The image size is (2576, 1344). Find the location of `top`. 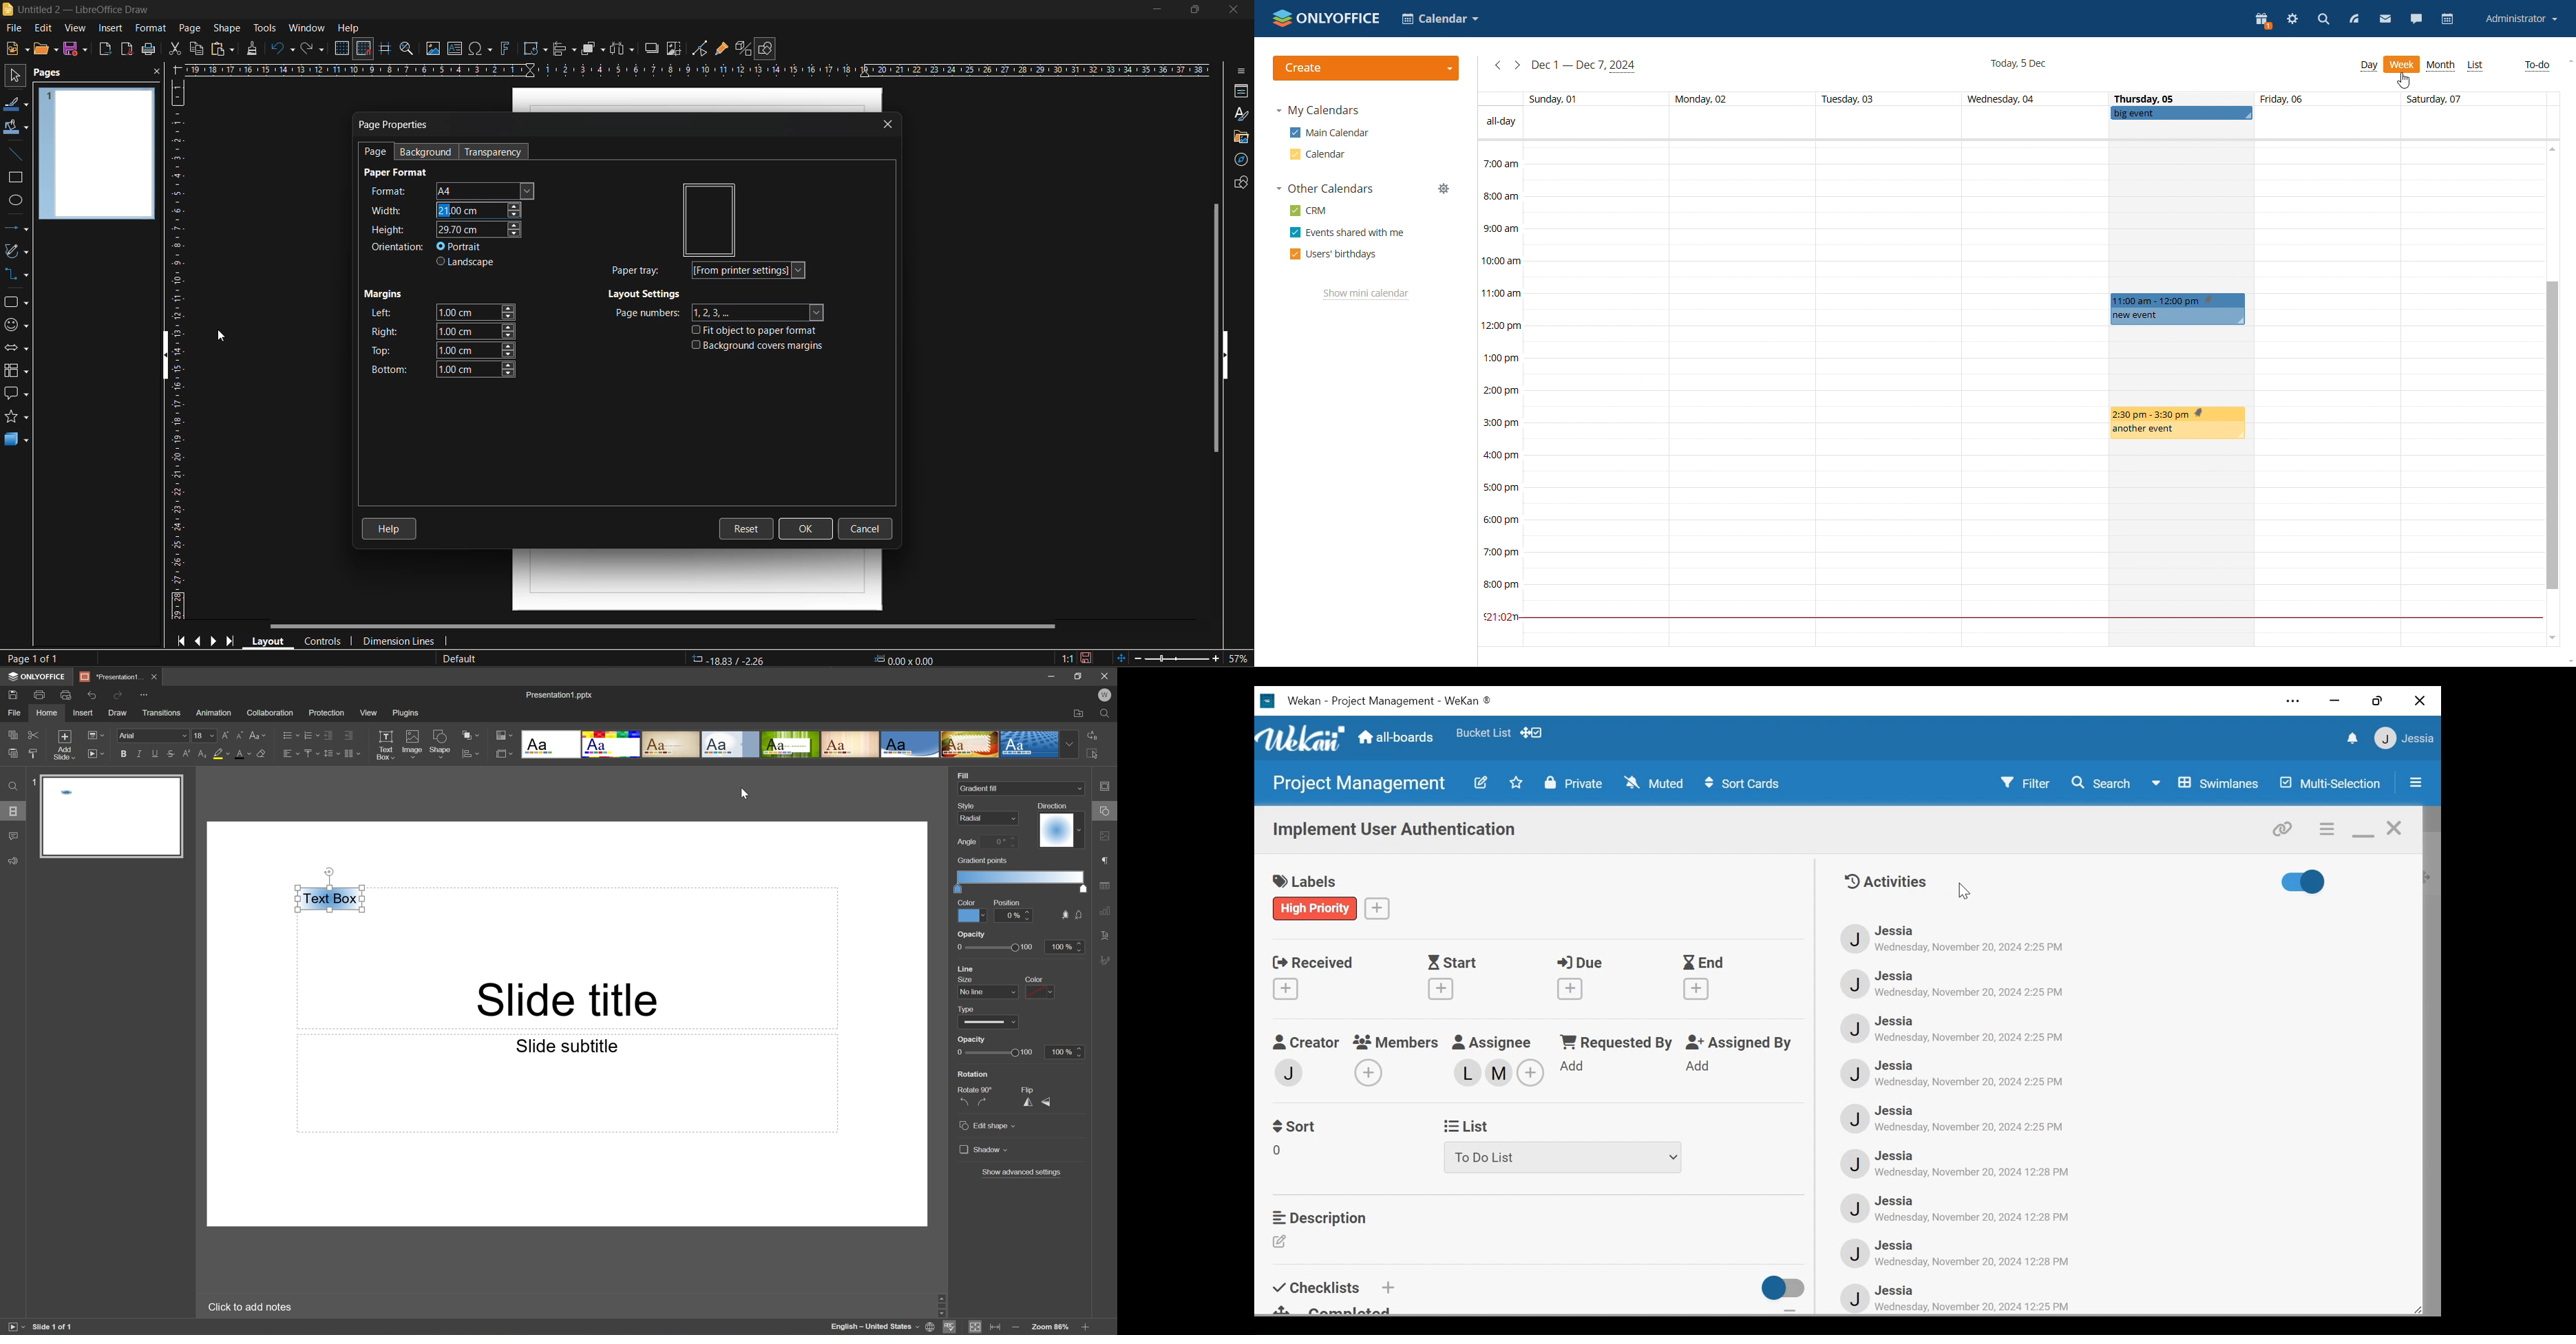

top is located at coordinates (442, 351).